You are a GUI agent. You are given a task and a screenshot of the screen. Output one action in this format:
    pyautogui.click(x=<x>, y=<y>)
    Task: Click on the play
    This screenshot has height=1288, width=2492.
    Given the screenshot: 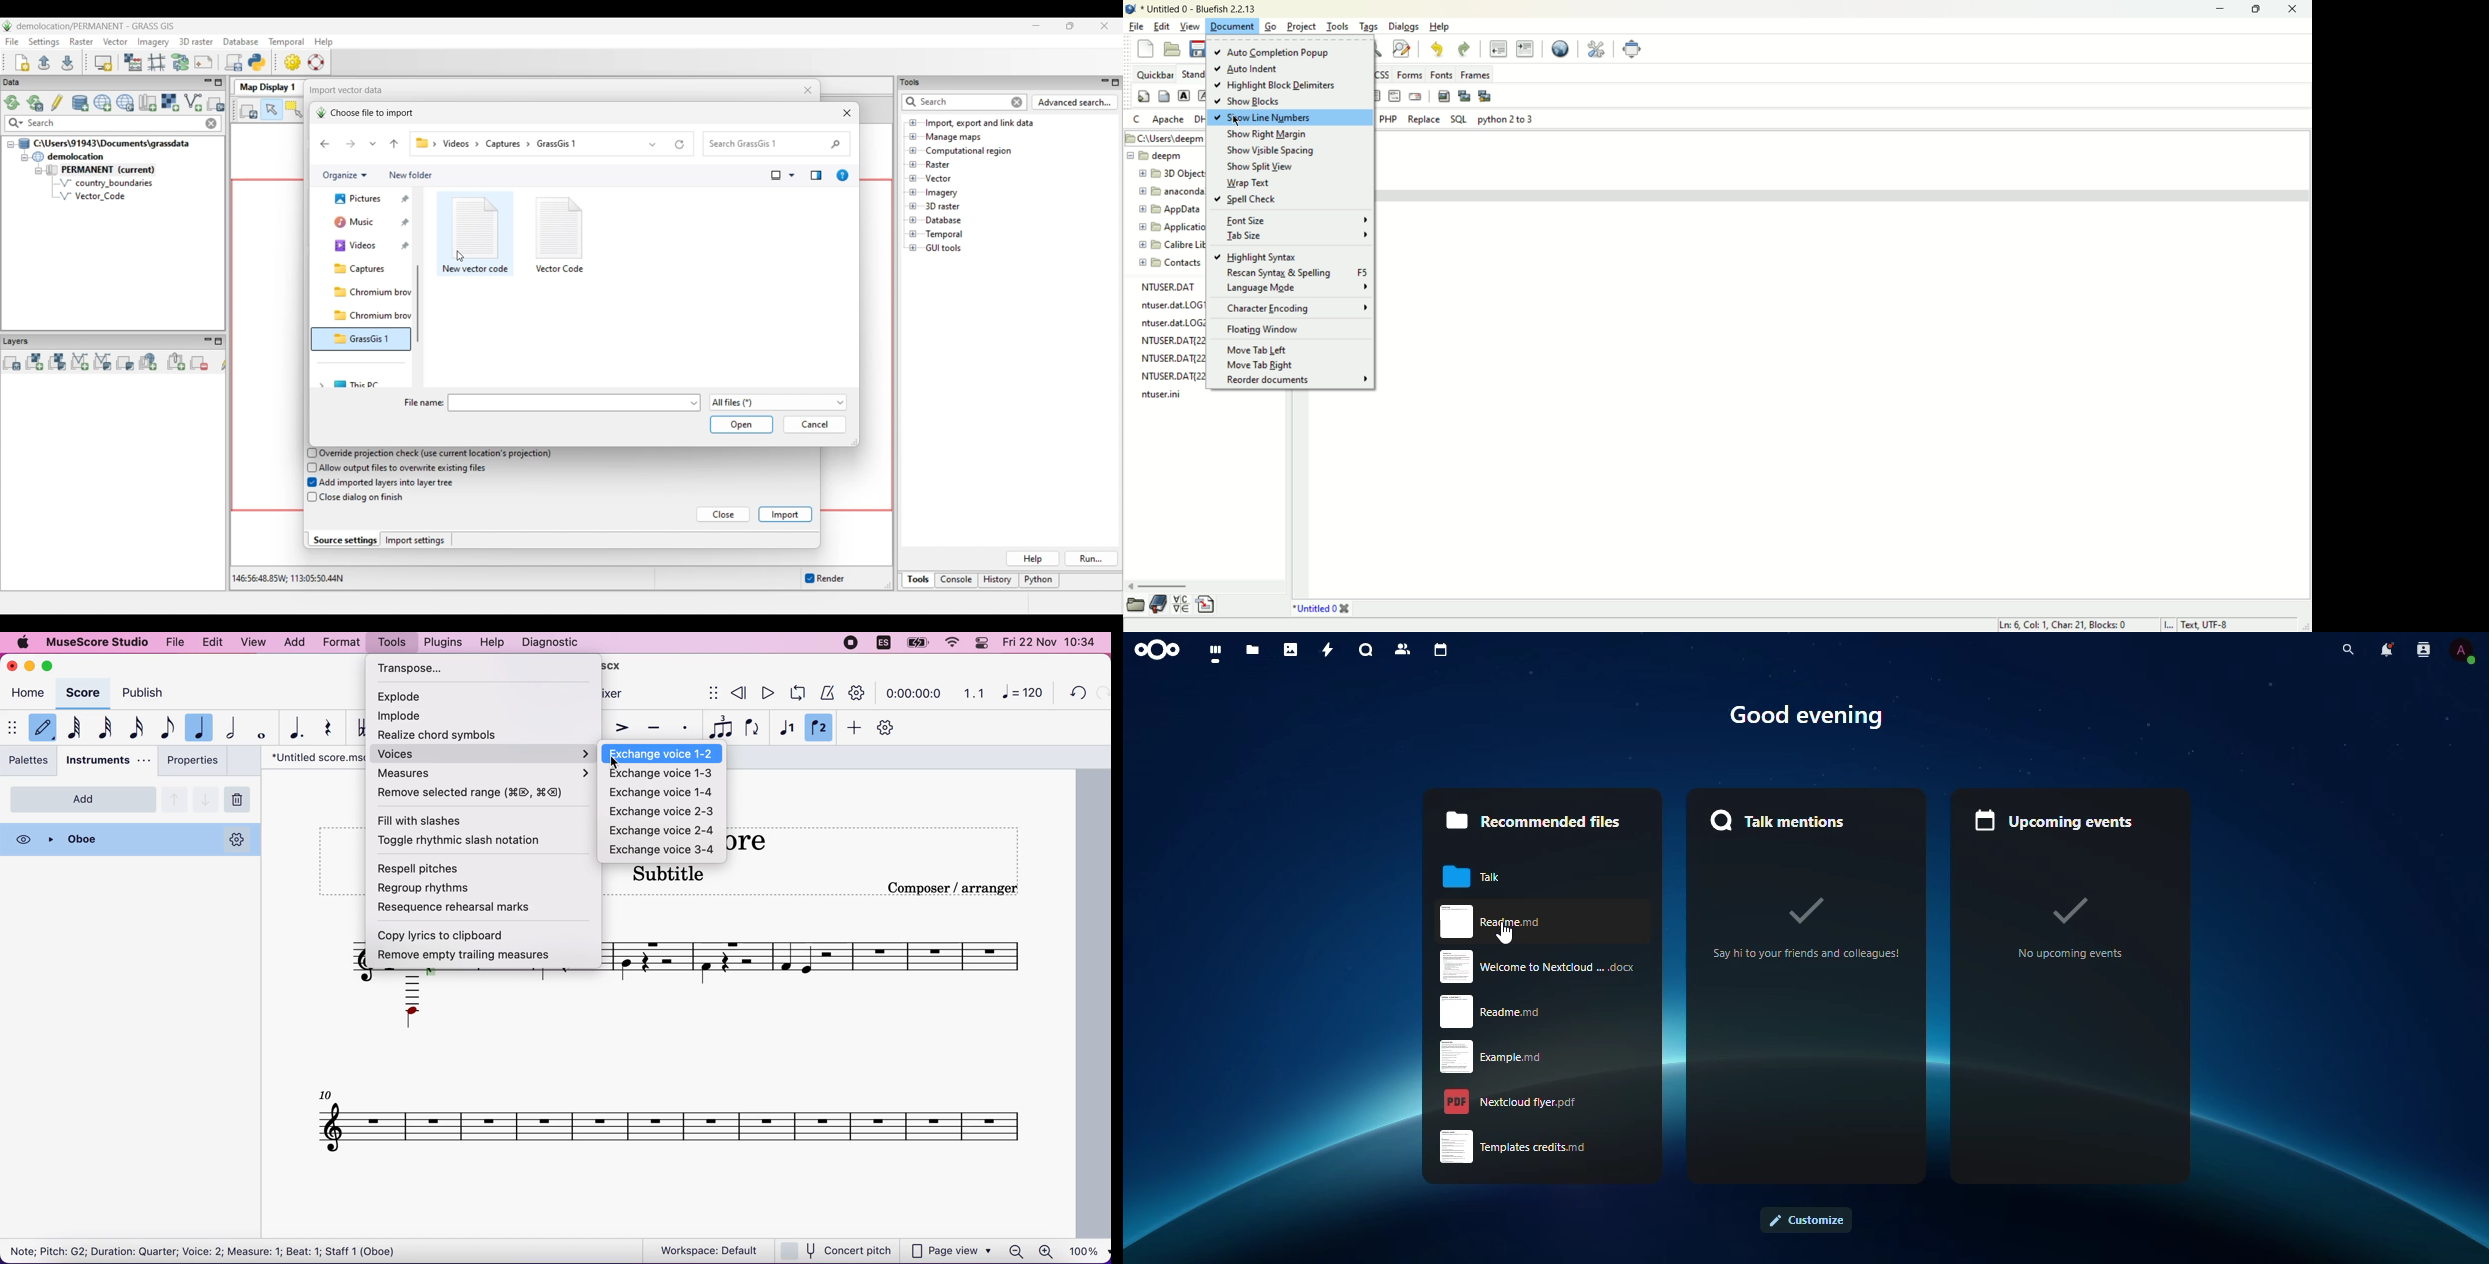 What is the action you would take?
    pyautogui.click(x=764, y=695)
    